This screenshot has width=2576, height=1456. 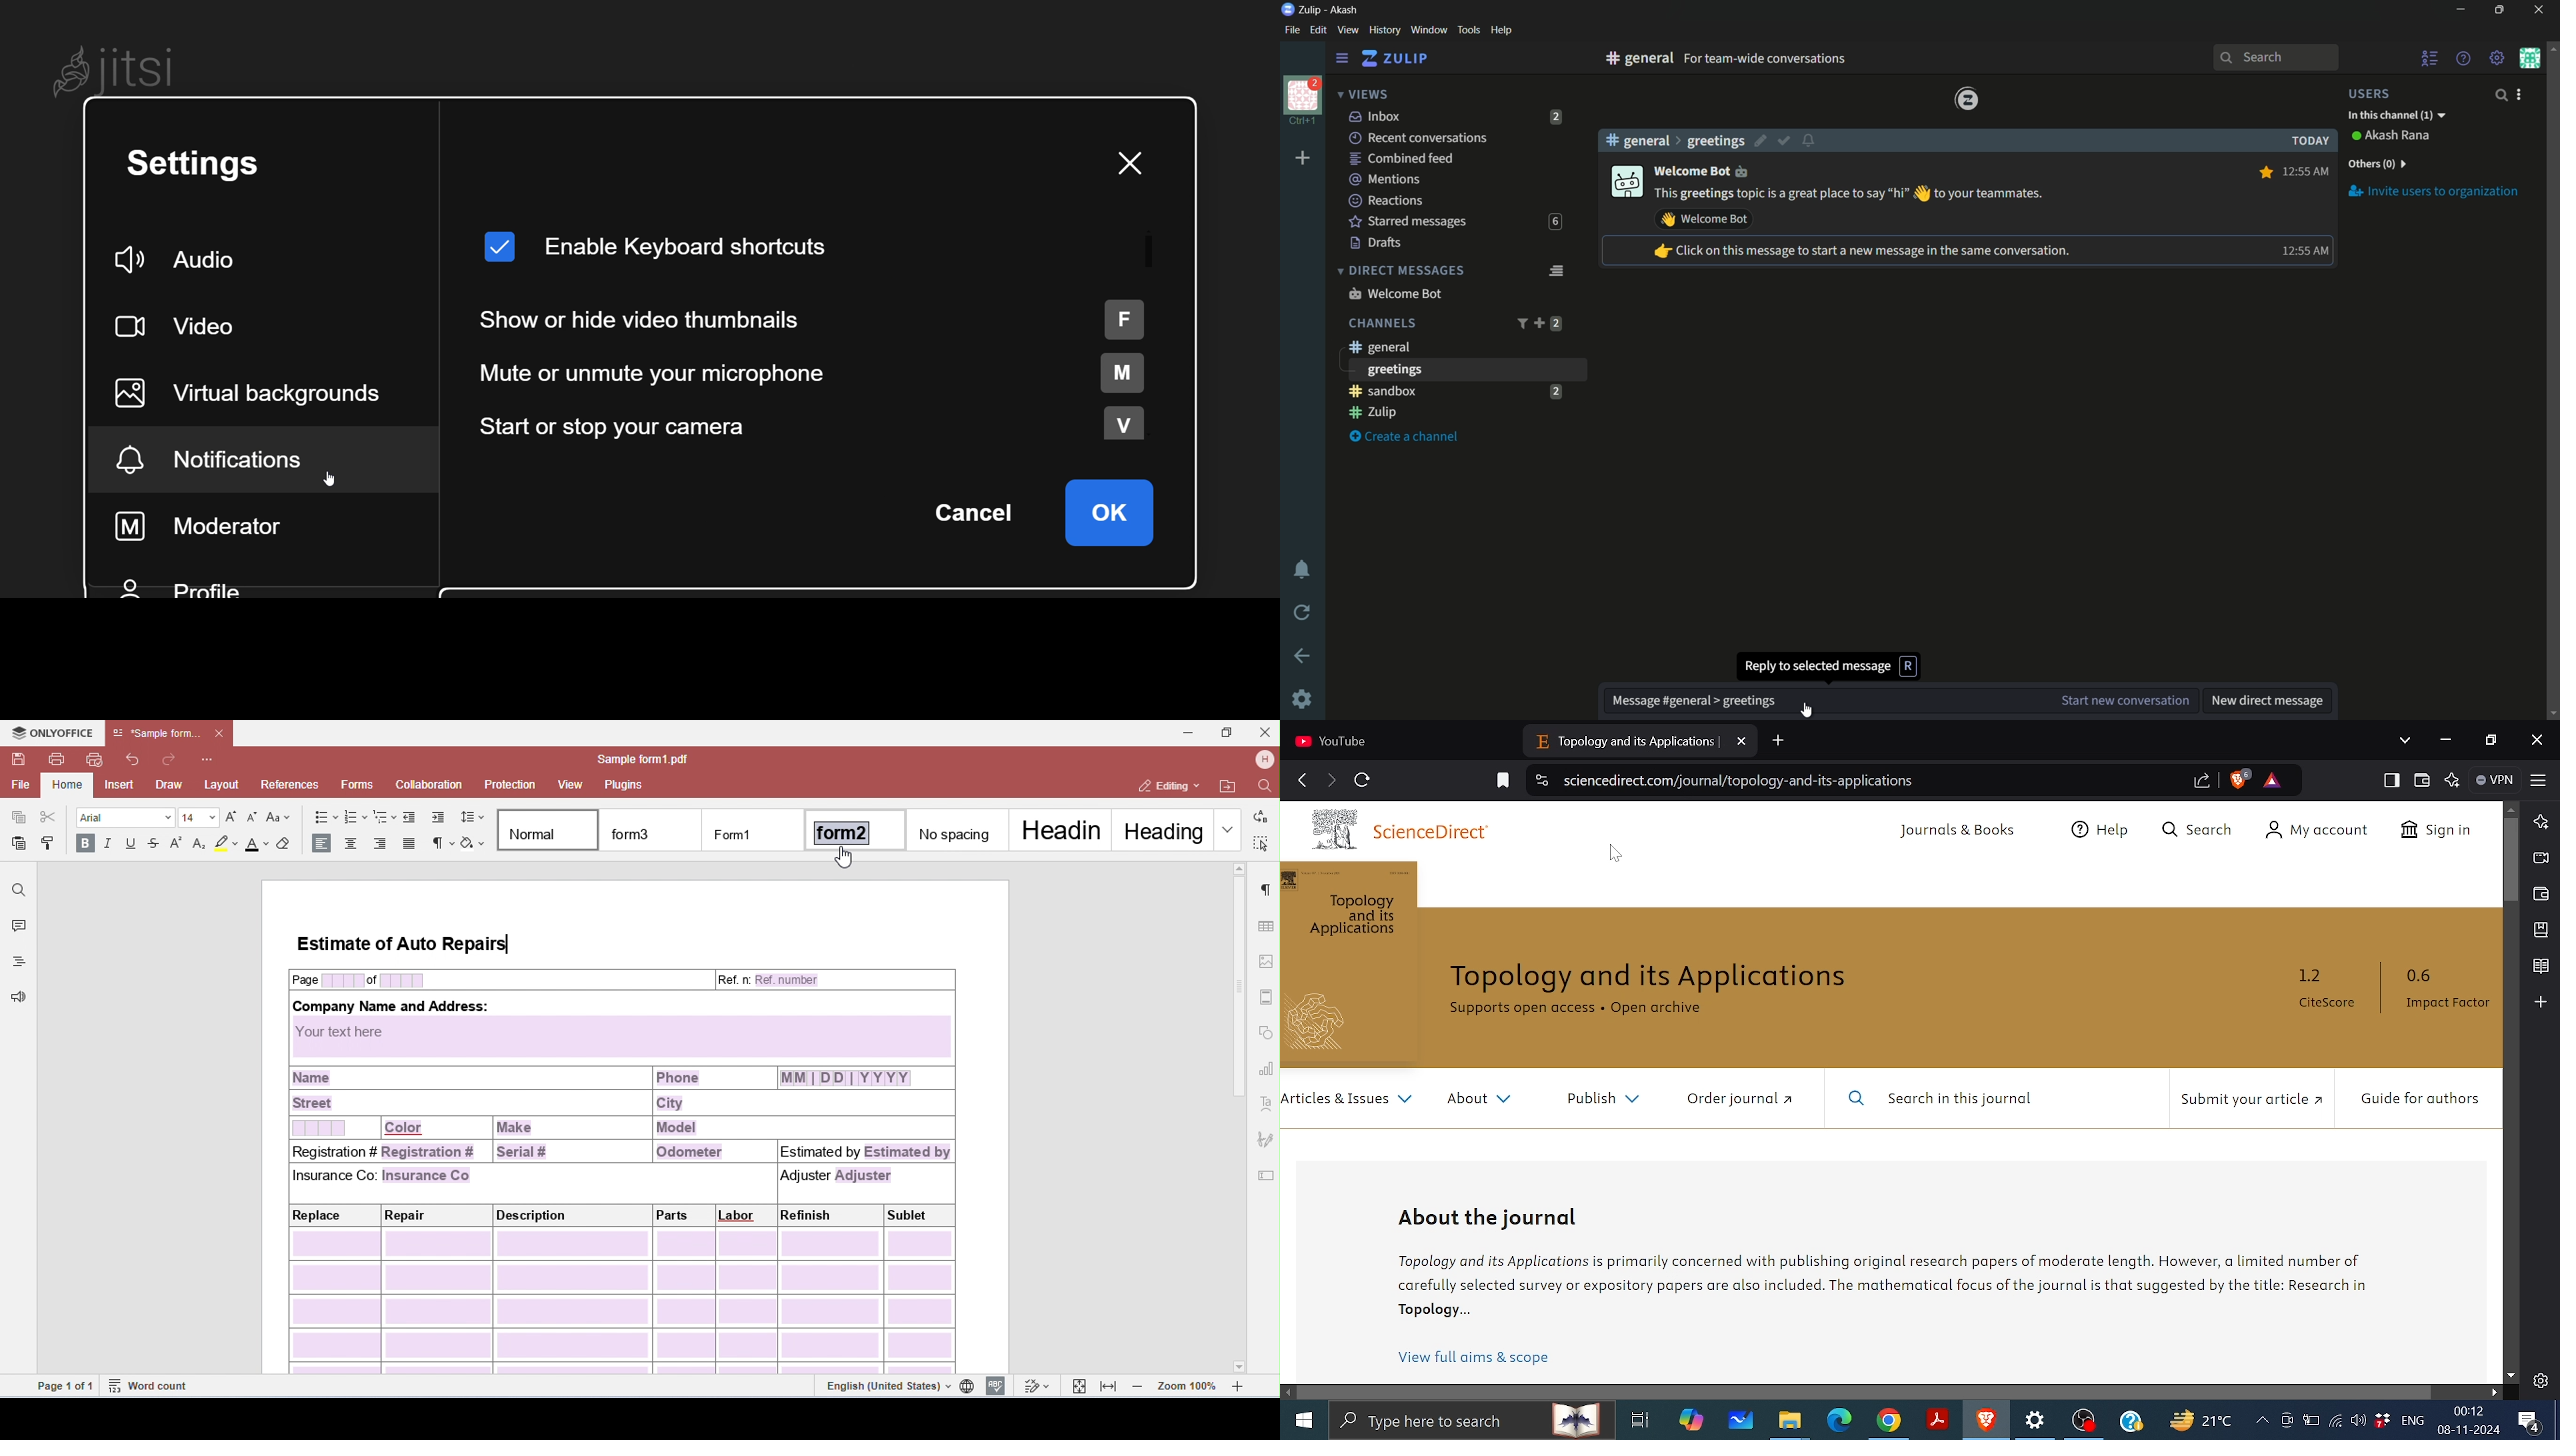 What do you see at coordinates (1303, 94) in the screenshot?
I see `profile` at bounding box center [1303, 94].